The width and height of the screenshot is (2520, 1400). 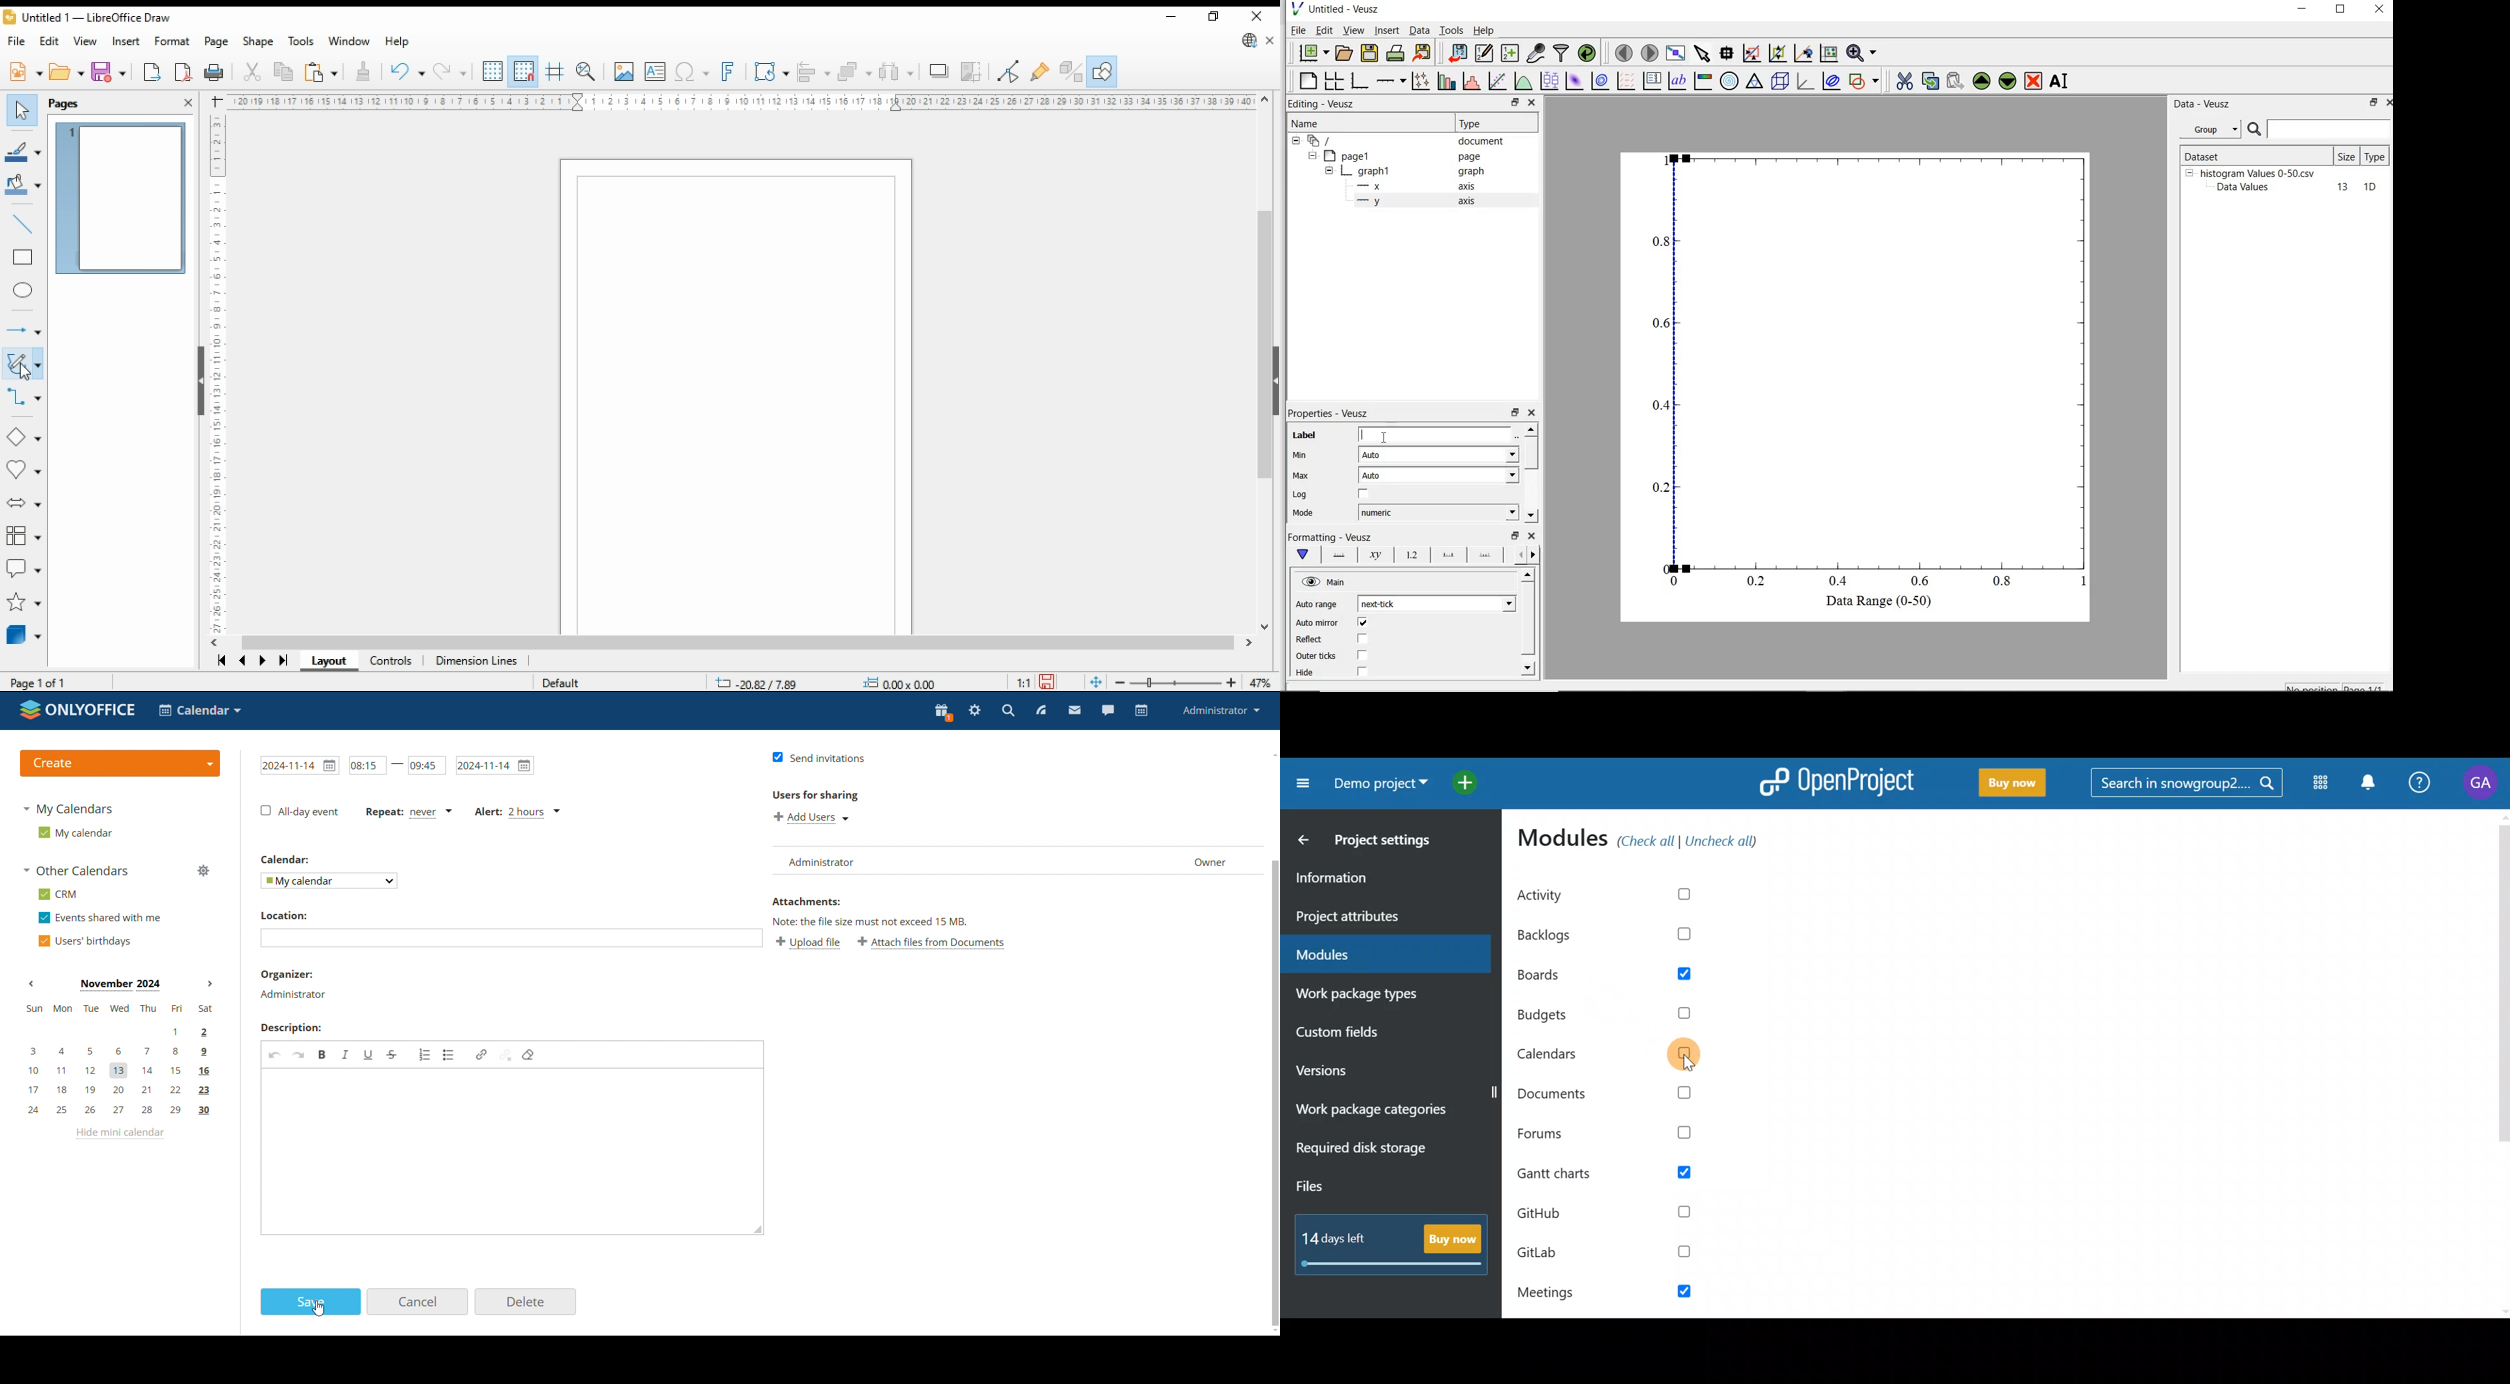 I want to click on crm, so click(x=56, y=895).